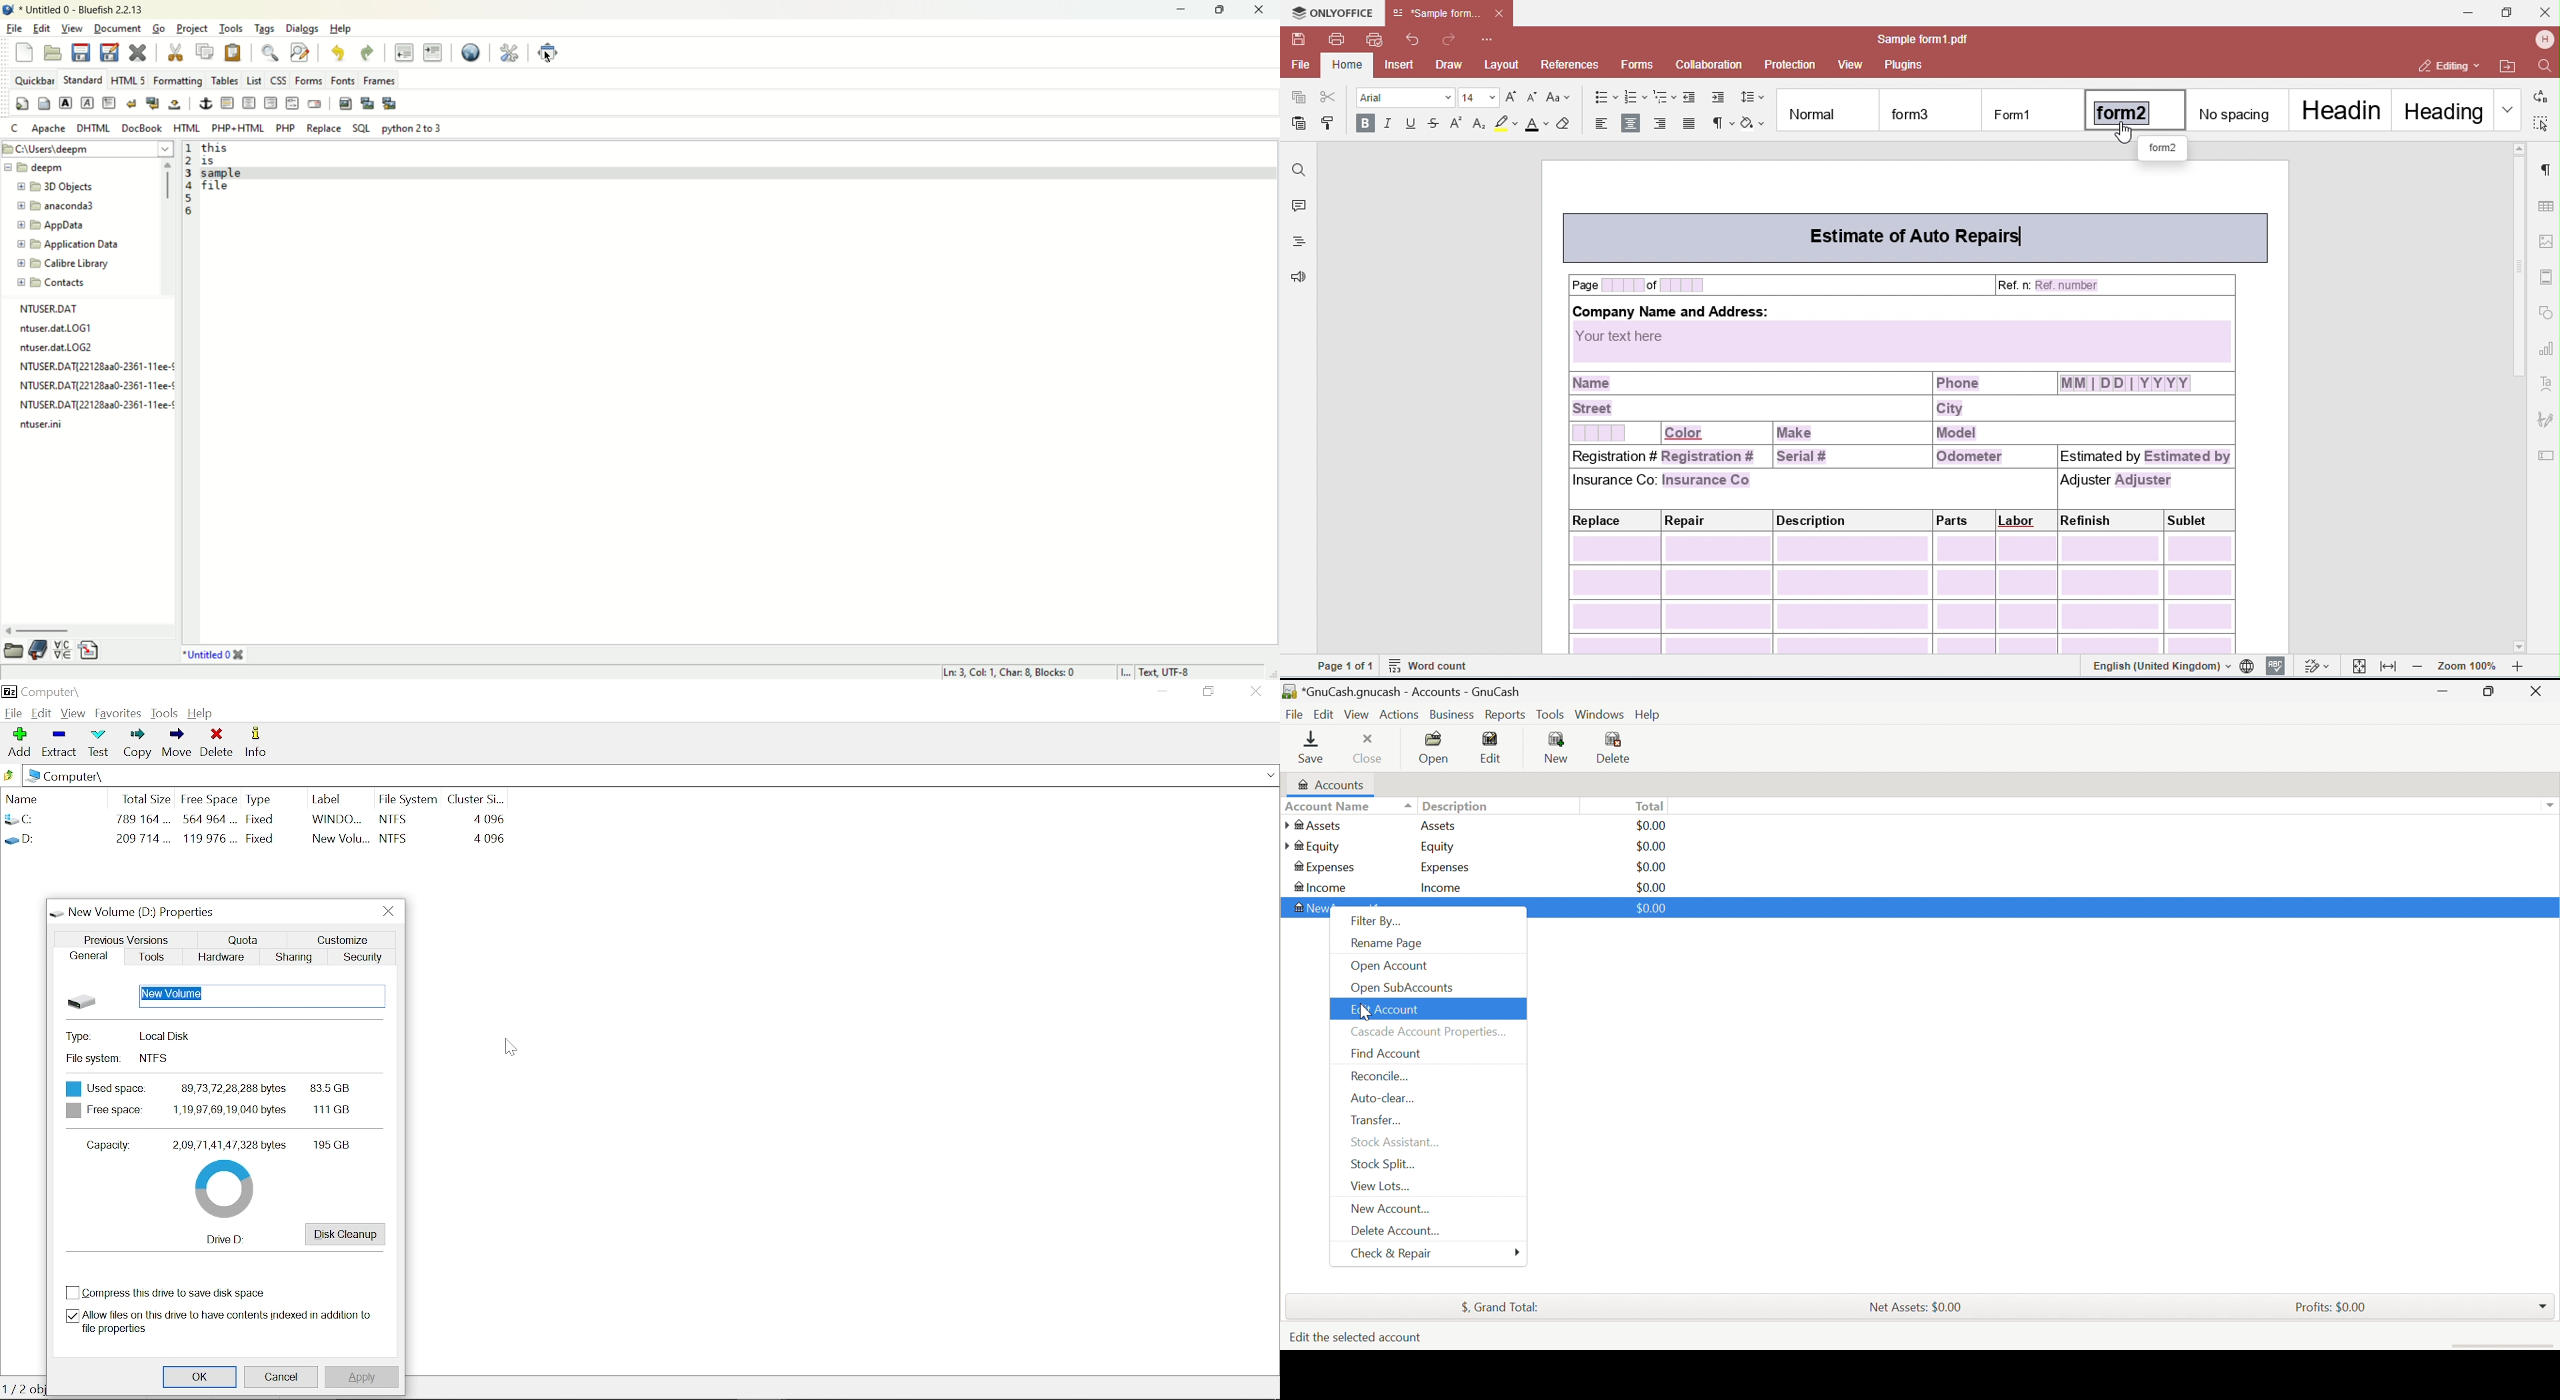  Describe the element at coordinates (1384, 1165) in the screenshot. I see `Stock Split...` at that location.